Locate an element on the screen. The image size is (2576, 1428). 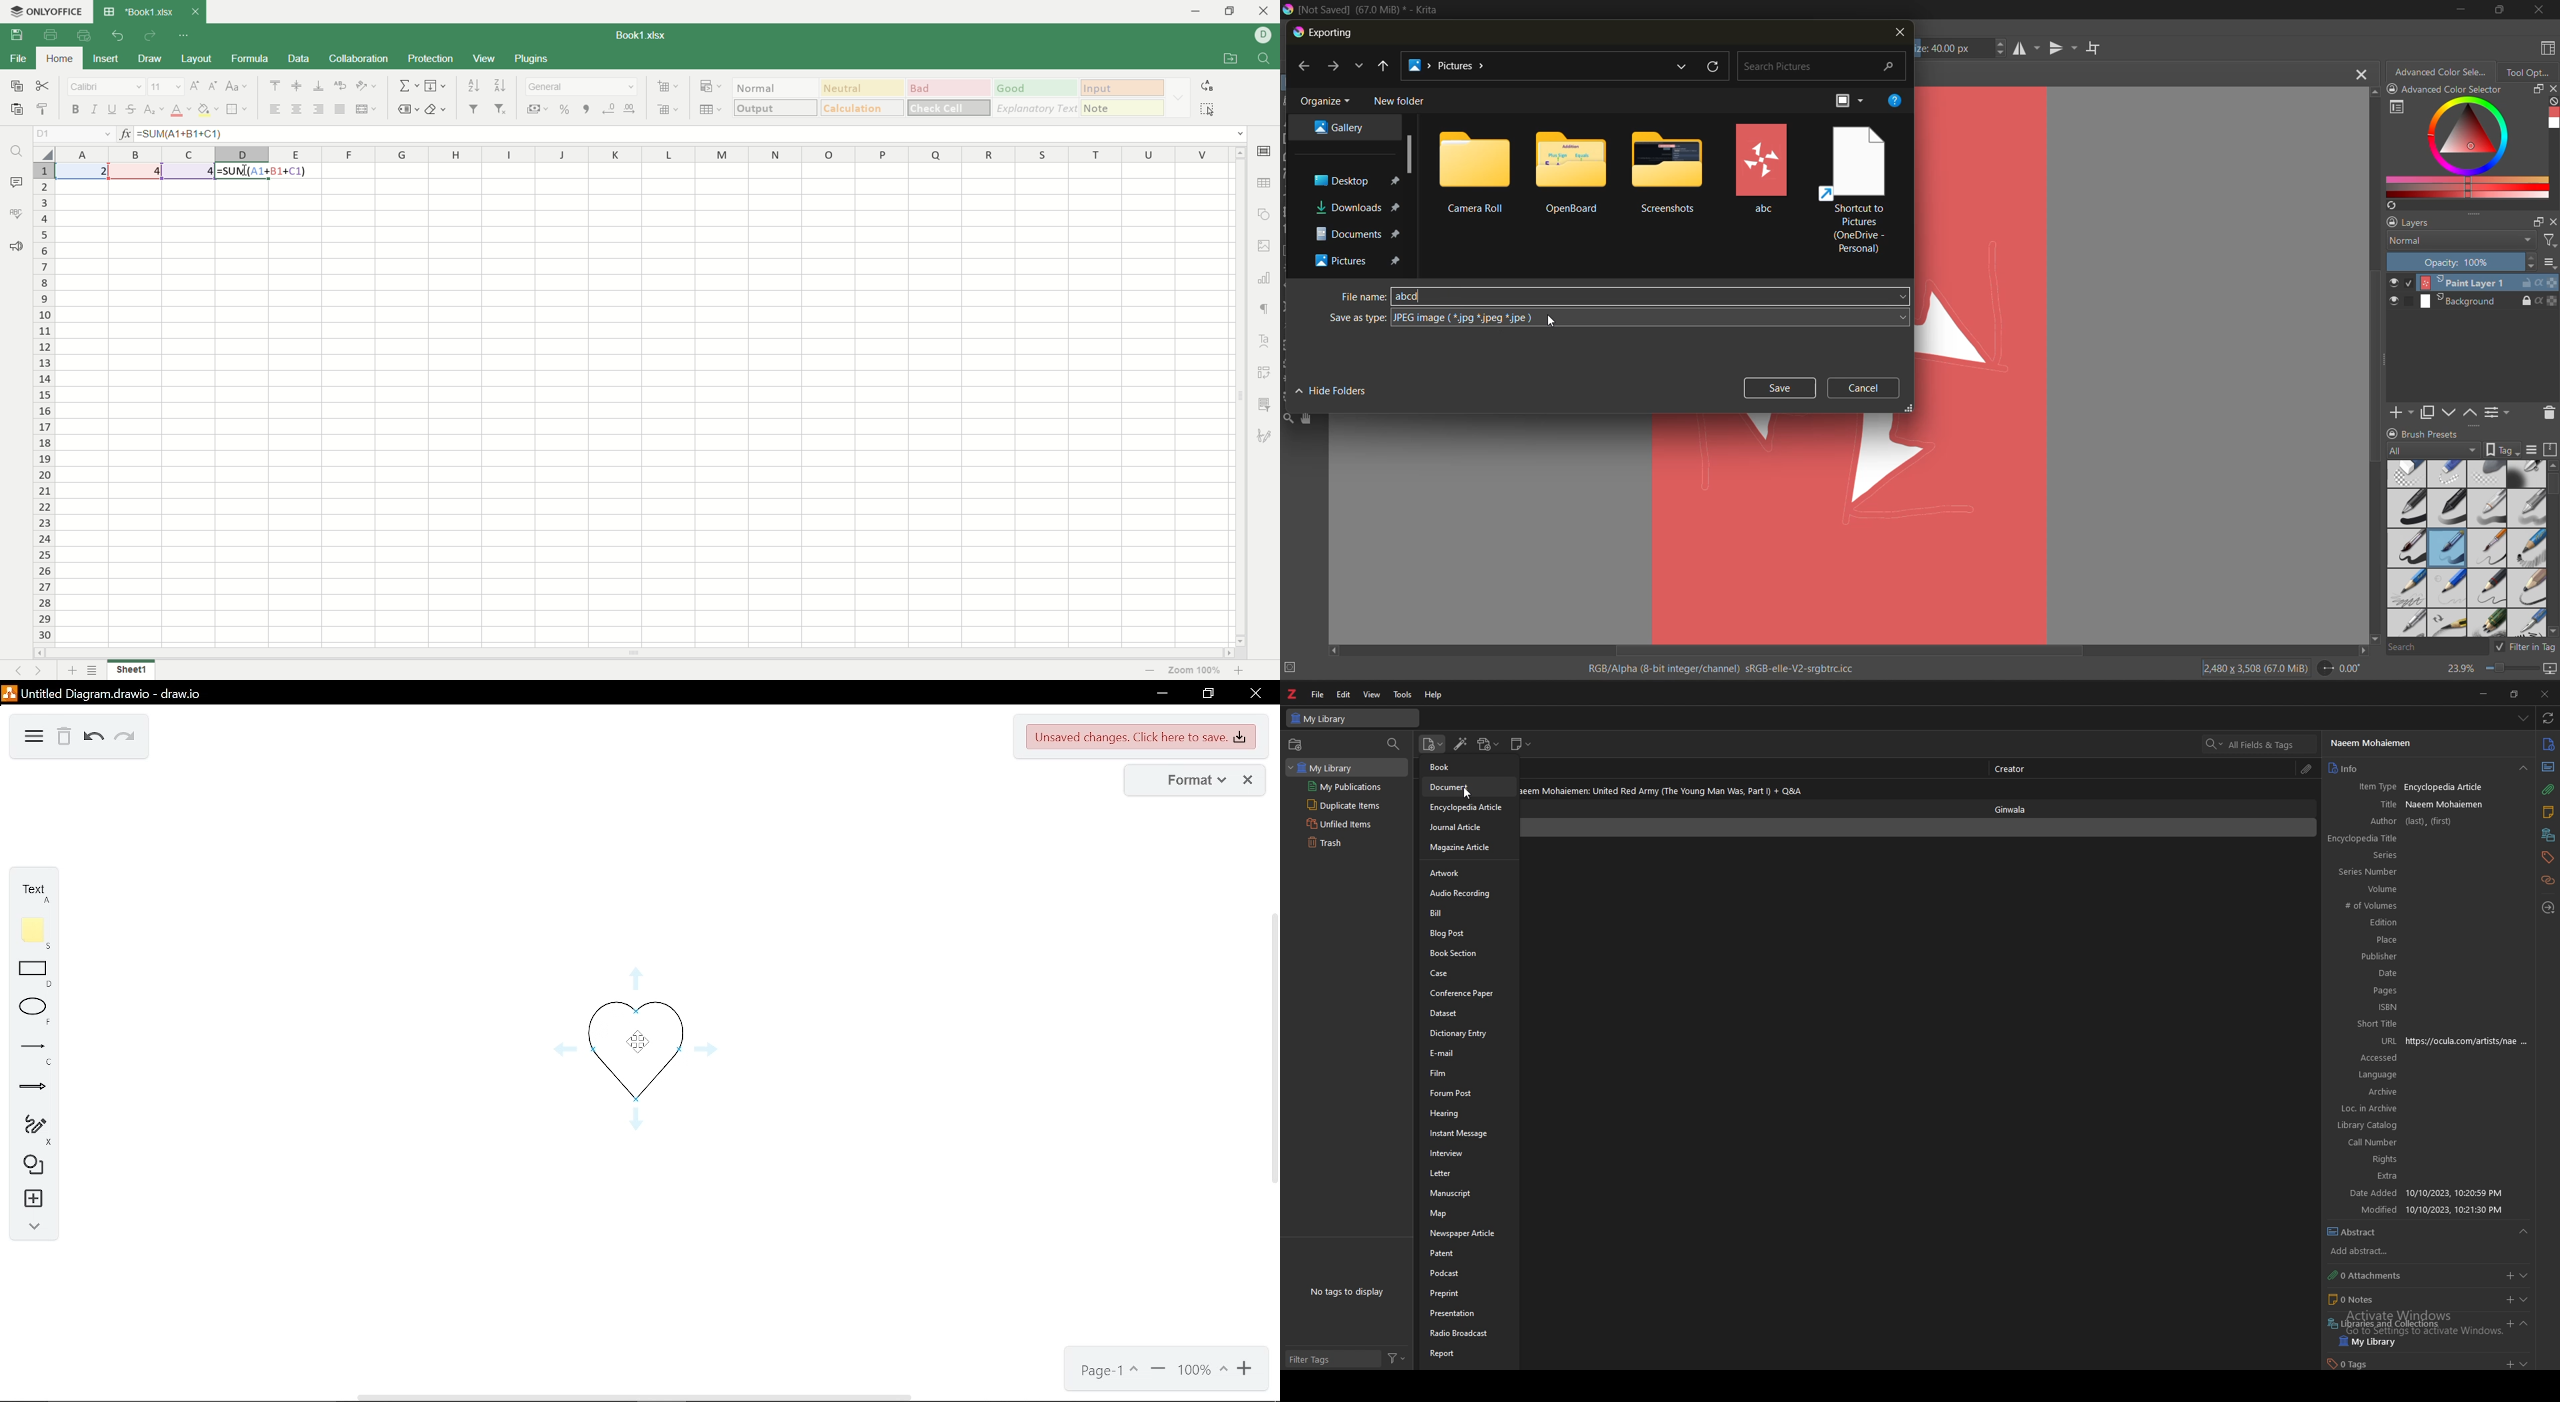
hearing is located at coordinates (1469, 1113).